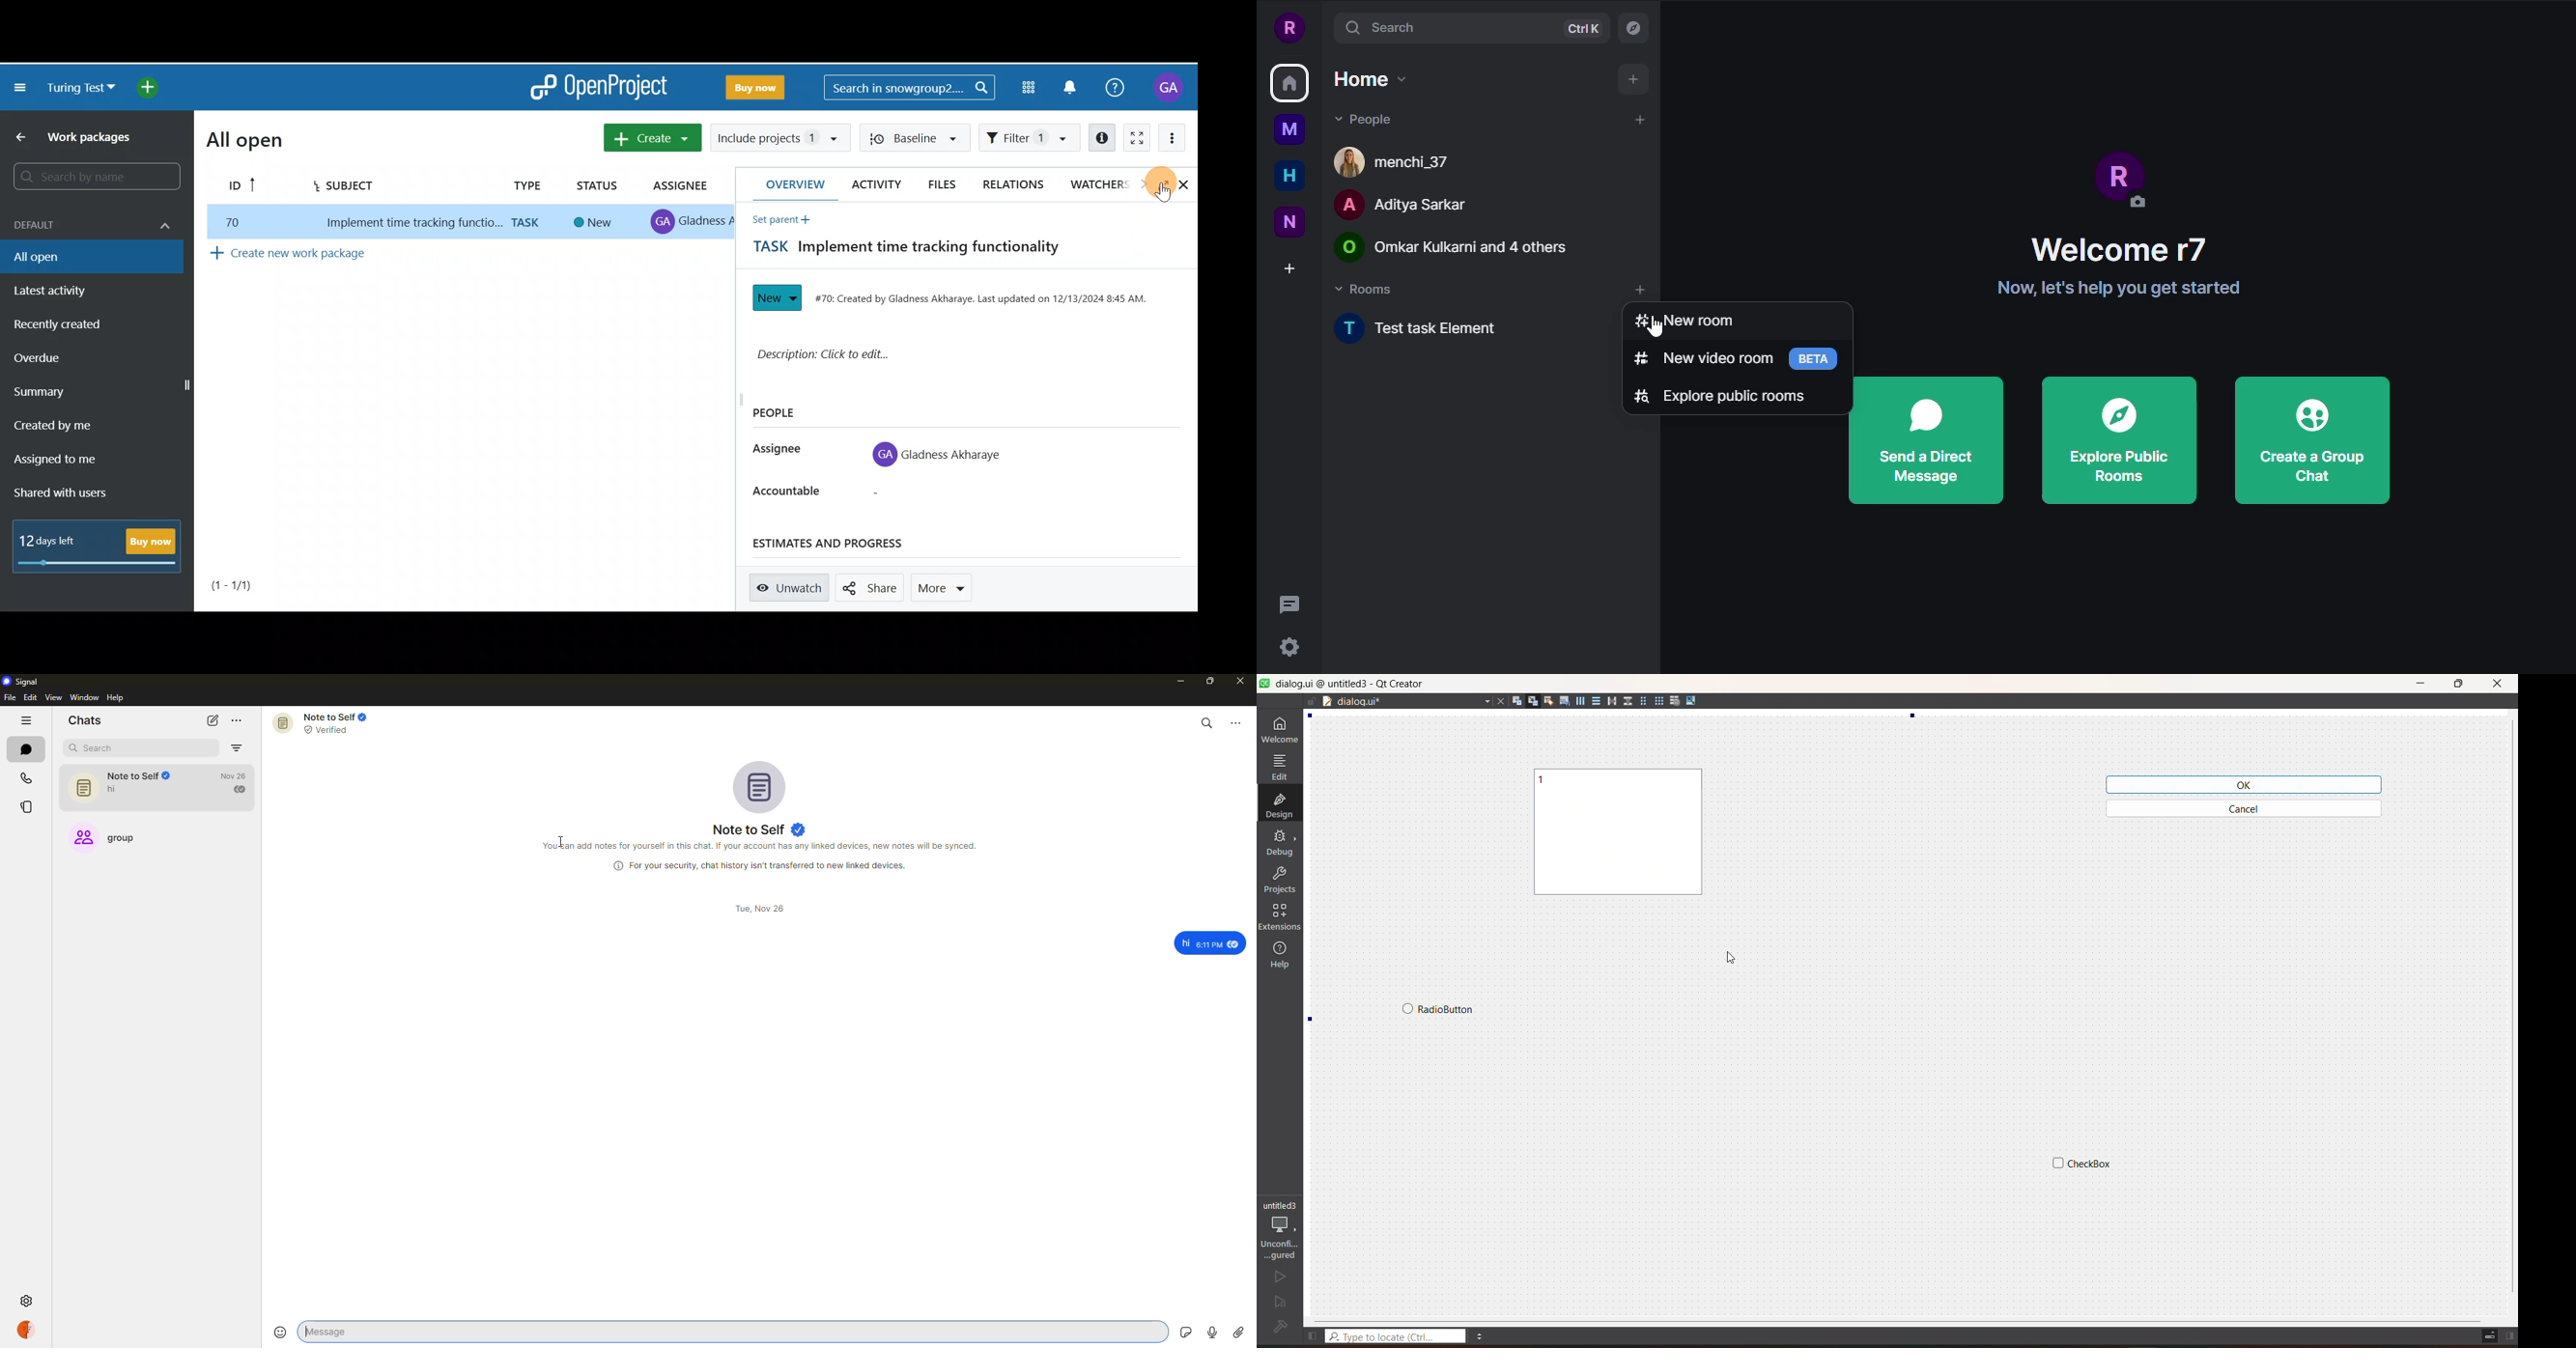 The height and width of the screenshot is (1372, 2576). Describe the element at coordinates (85, 698) in the screenshot. I see `window` at that location.